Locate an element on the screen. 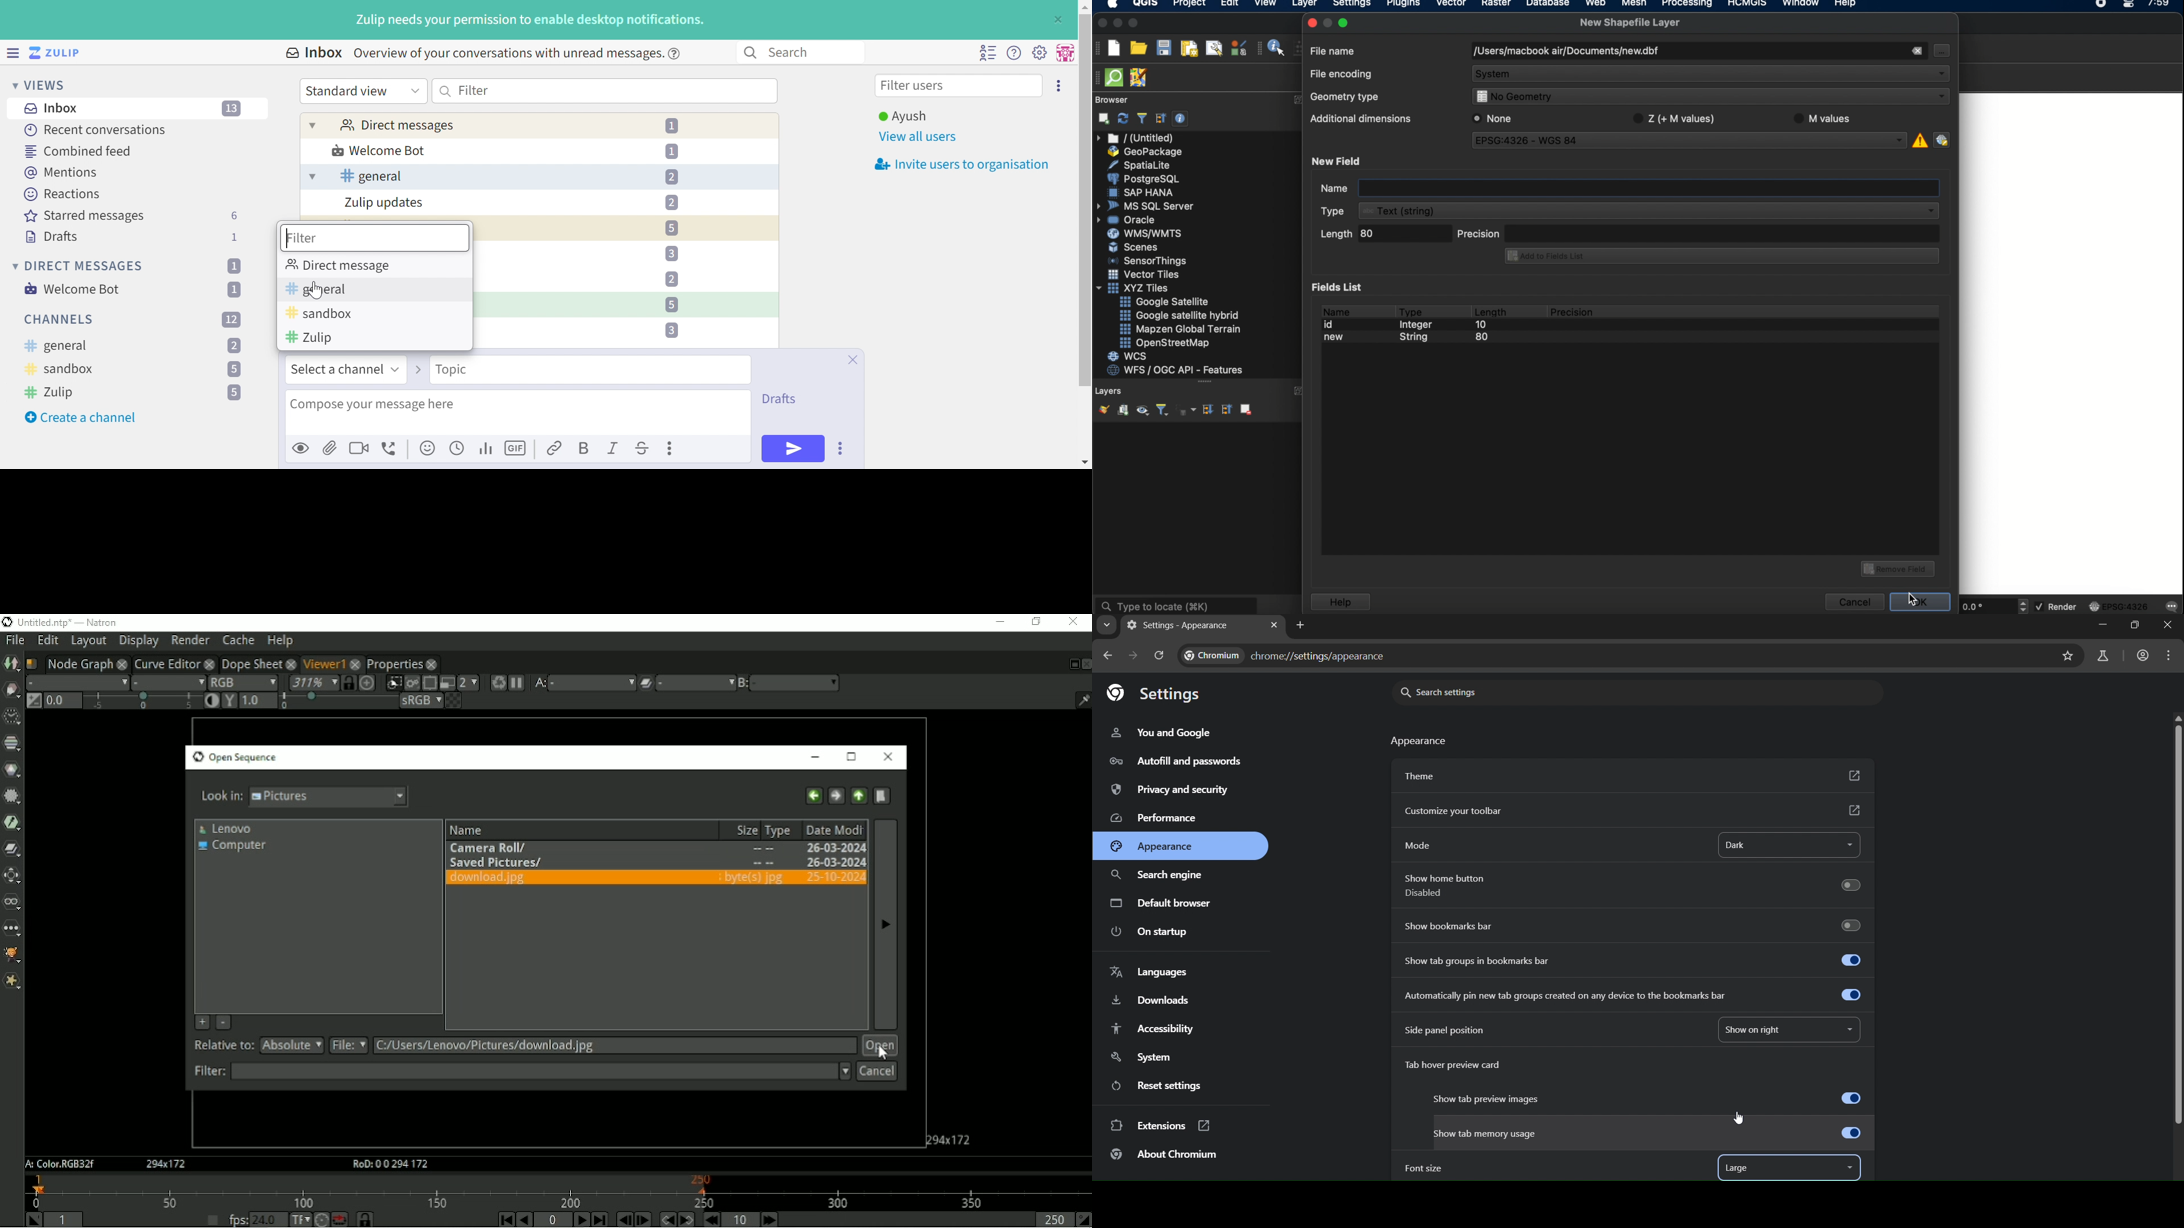 The image size is (2184, 1232). Hide left sidebar is located at coordinates (14, 53).